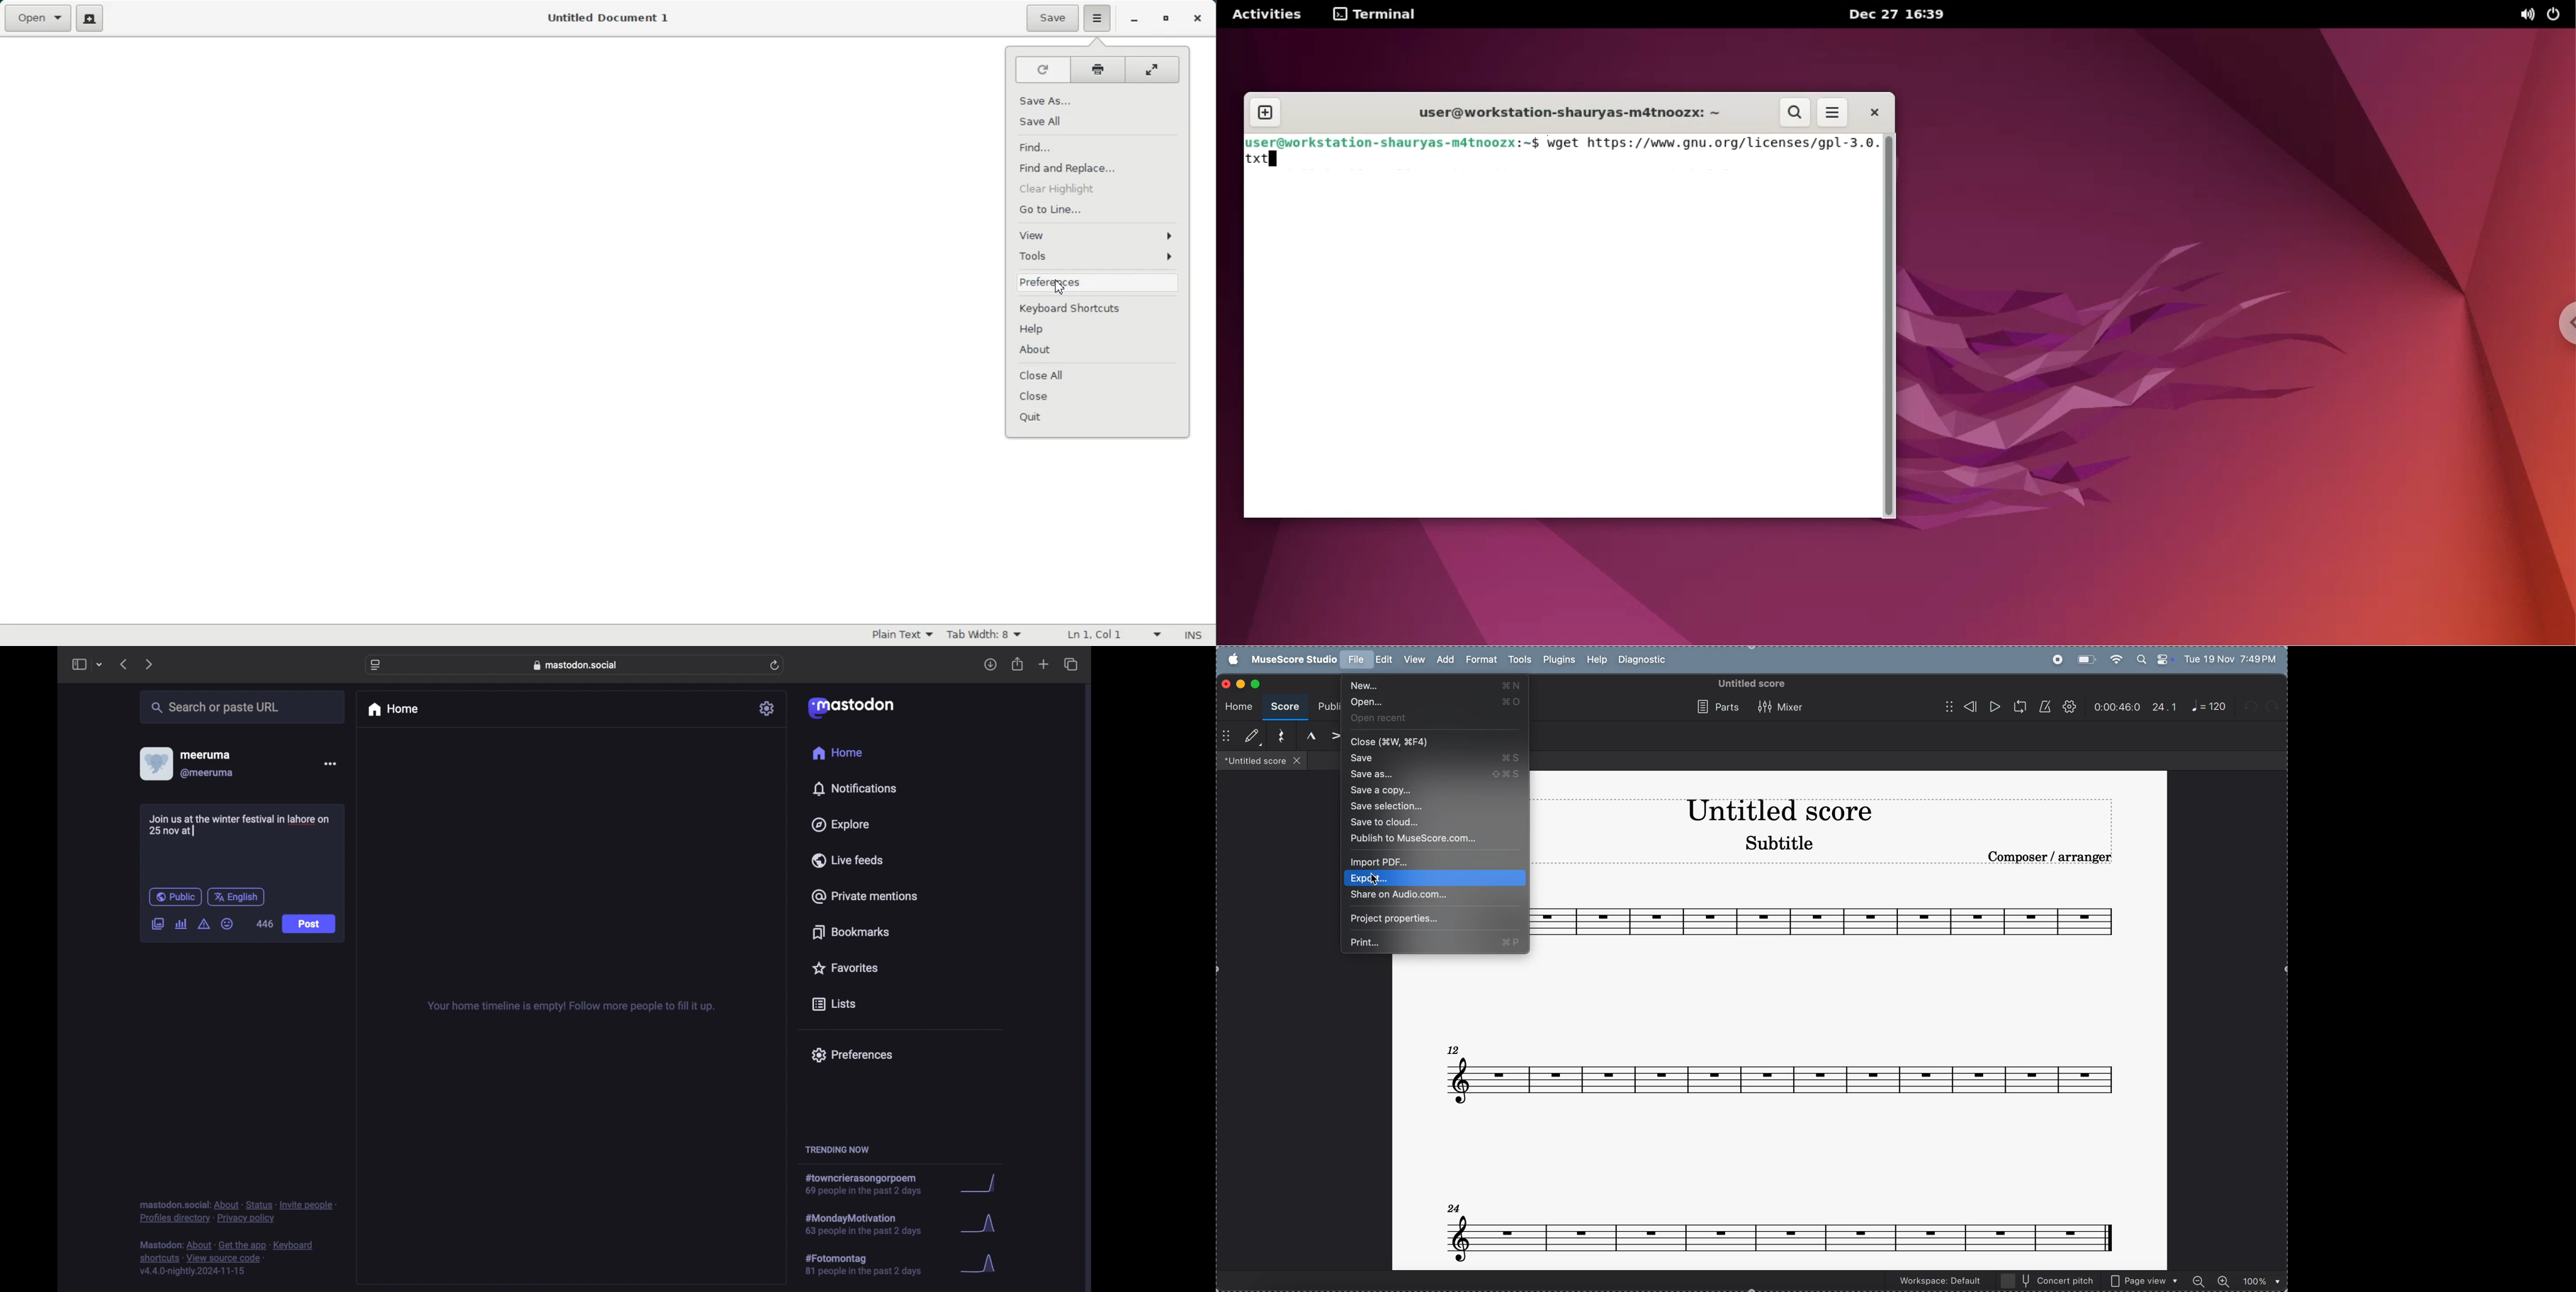  I want to click on footnote, so click(229, 1259).